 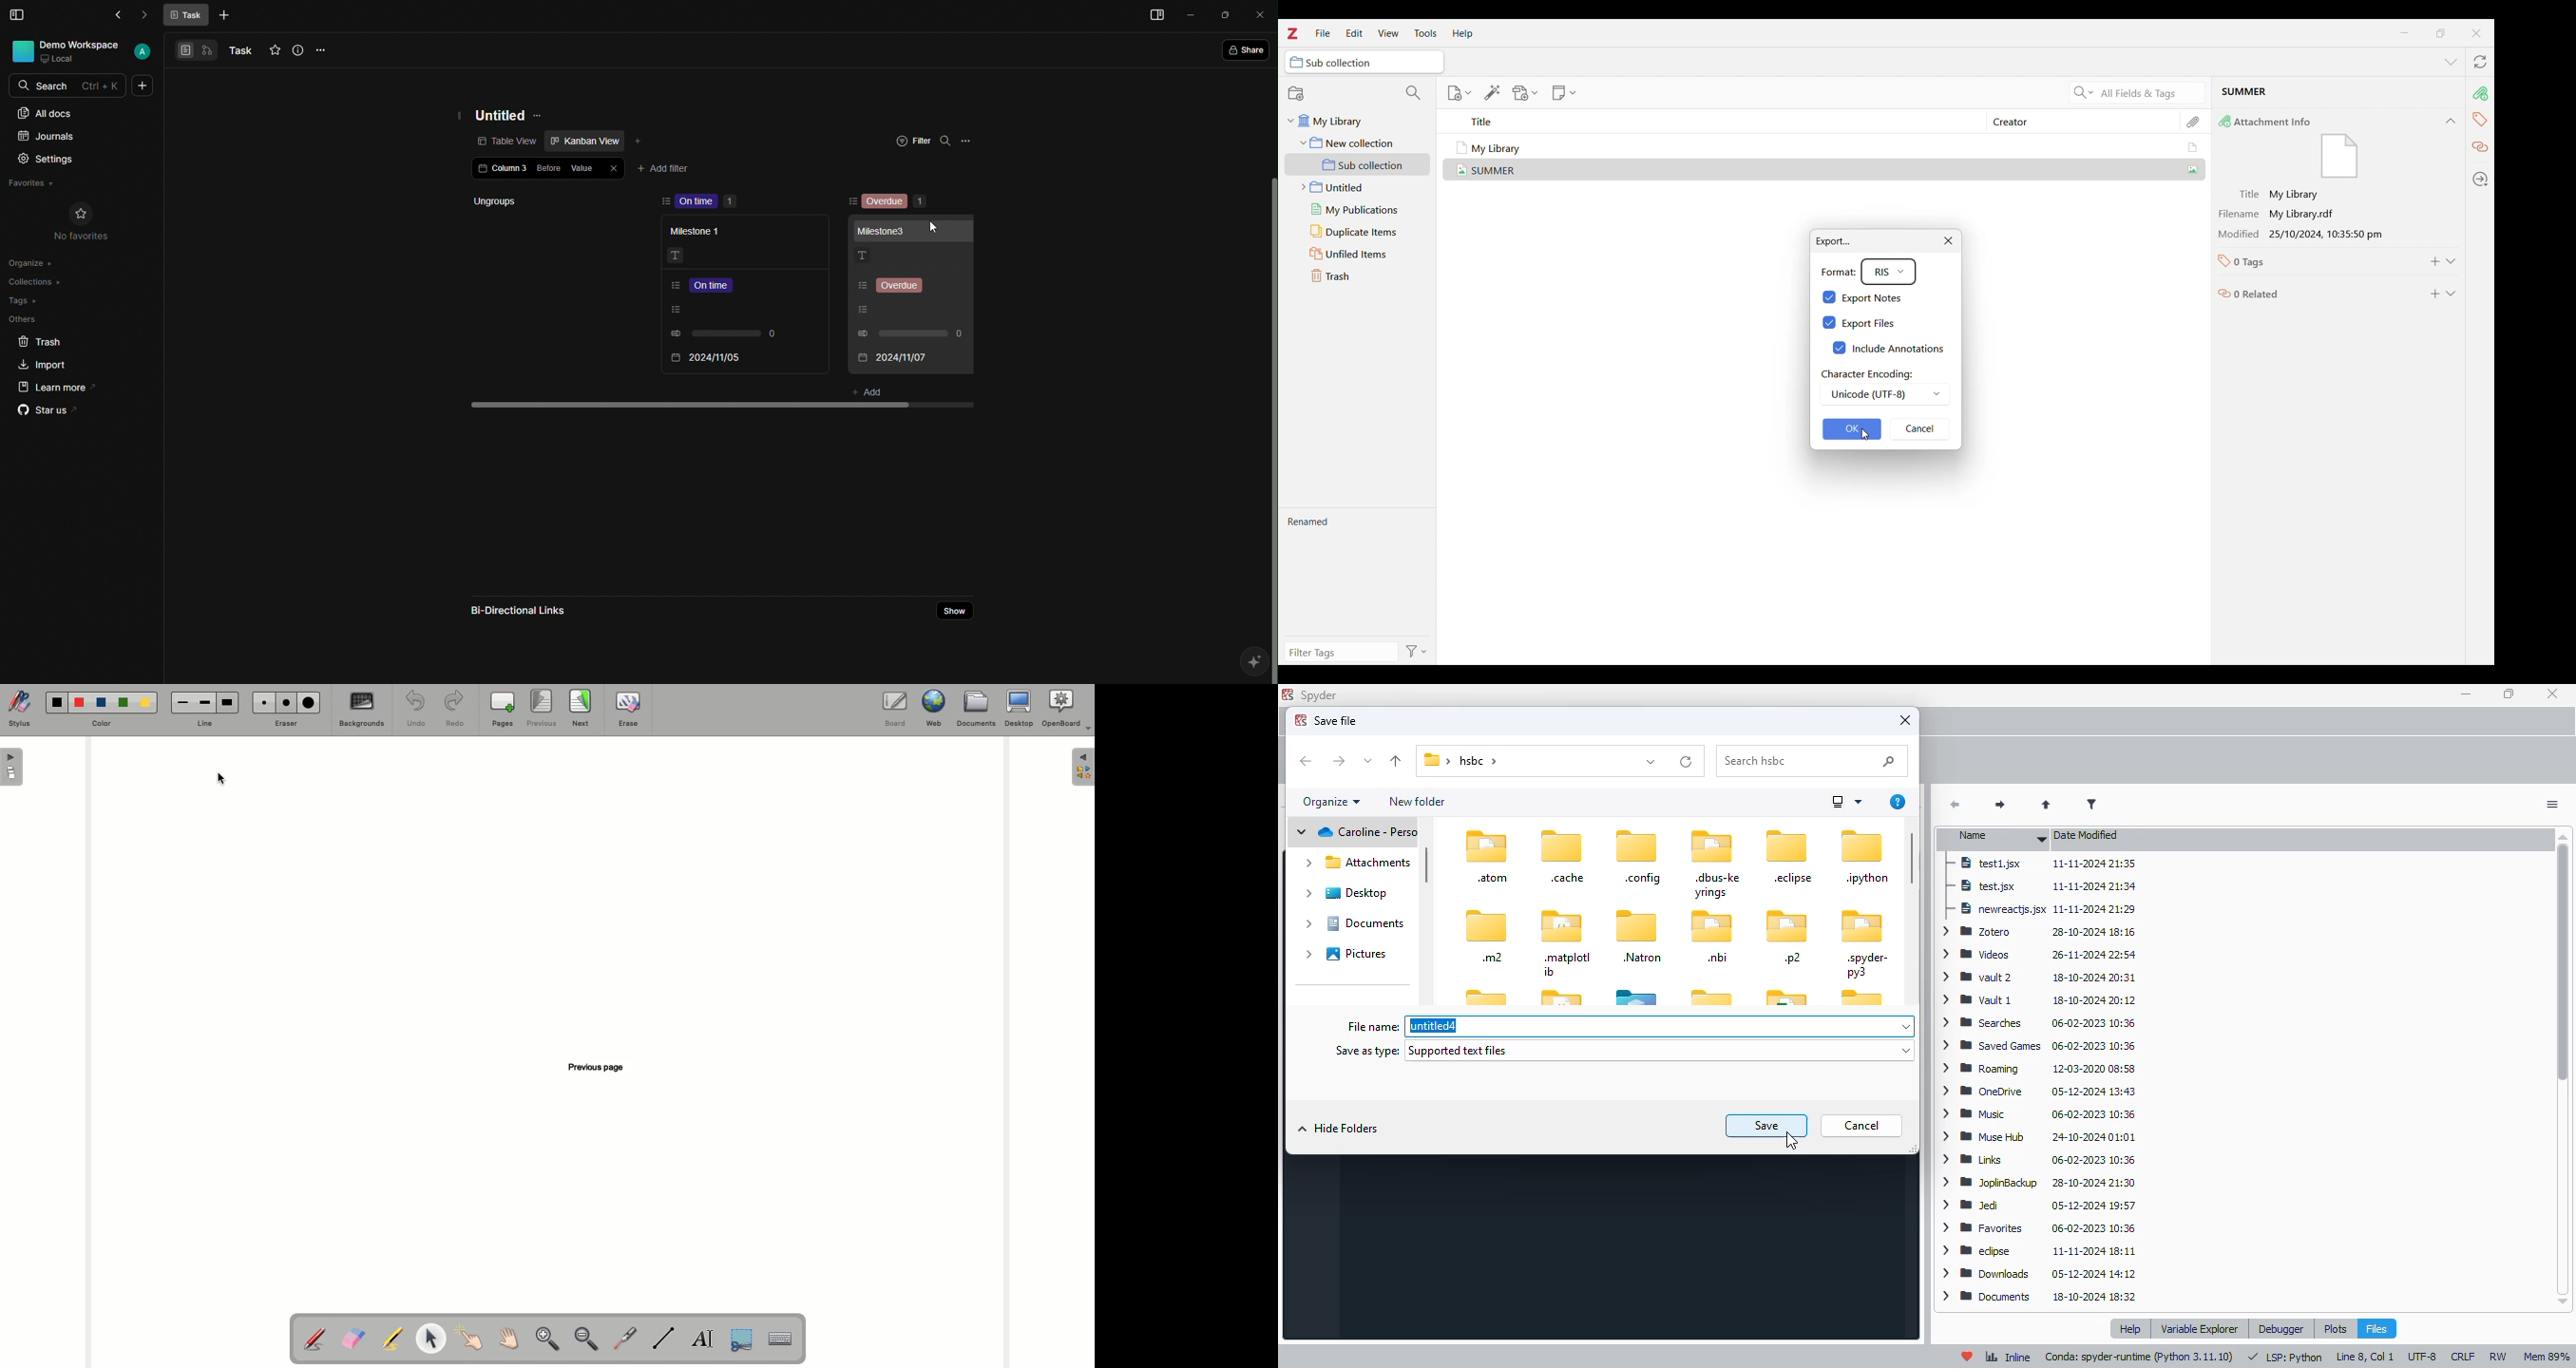 I want to click on minimize, so click(x=2467, y=694).